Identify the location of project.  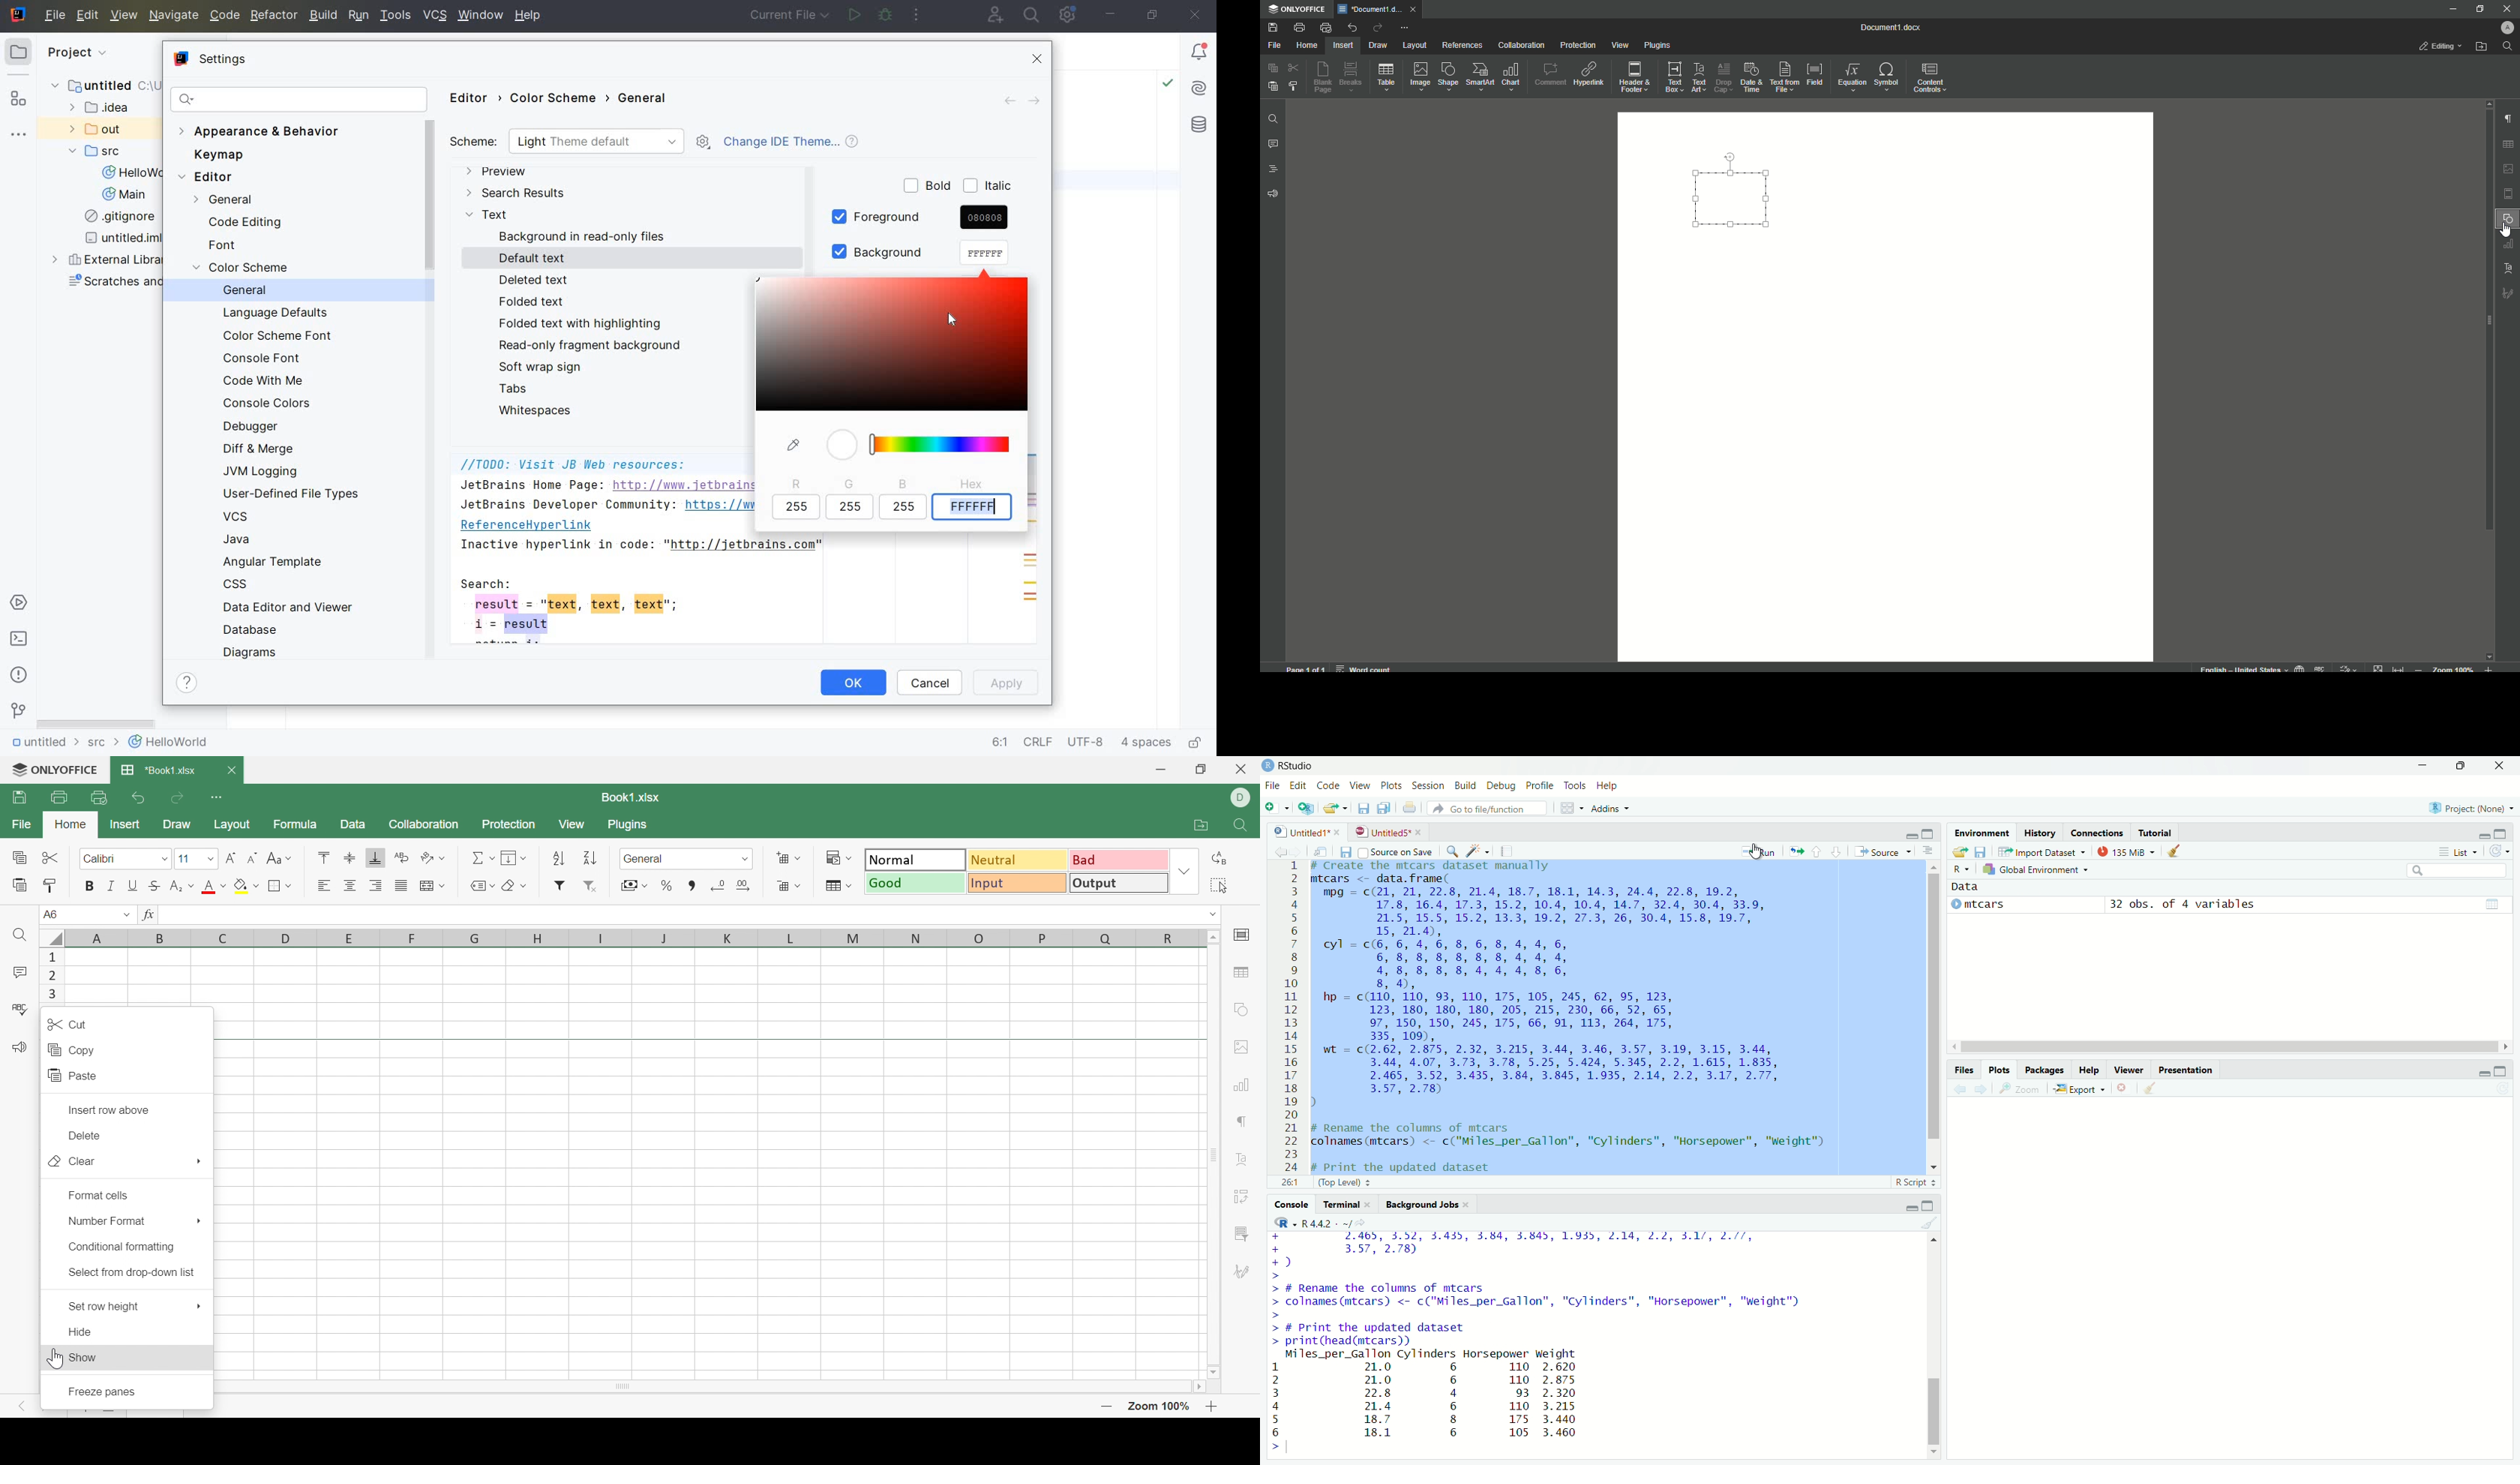
(51, 51).